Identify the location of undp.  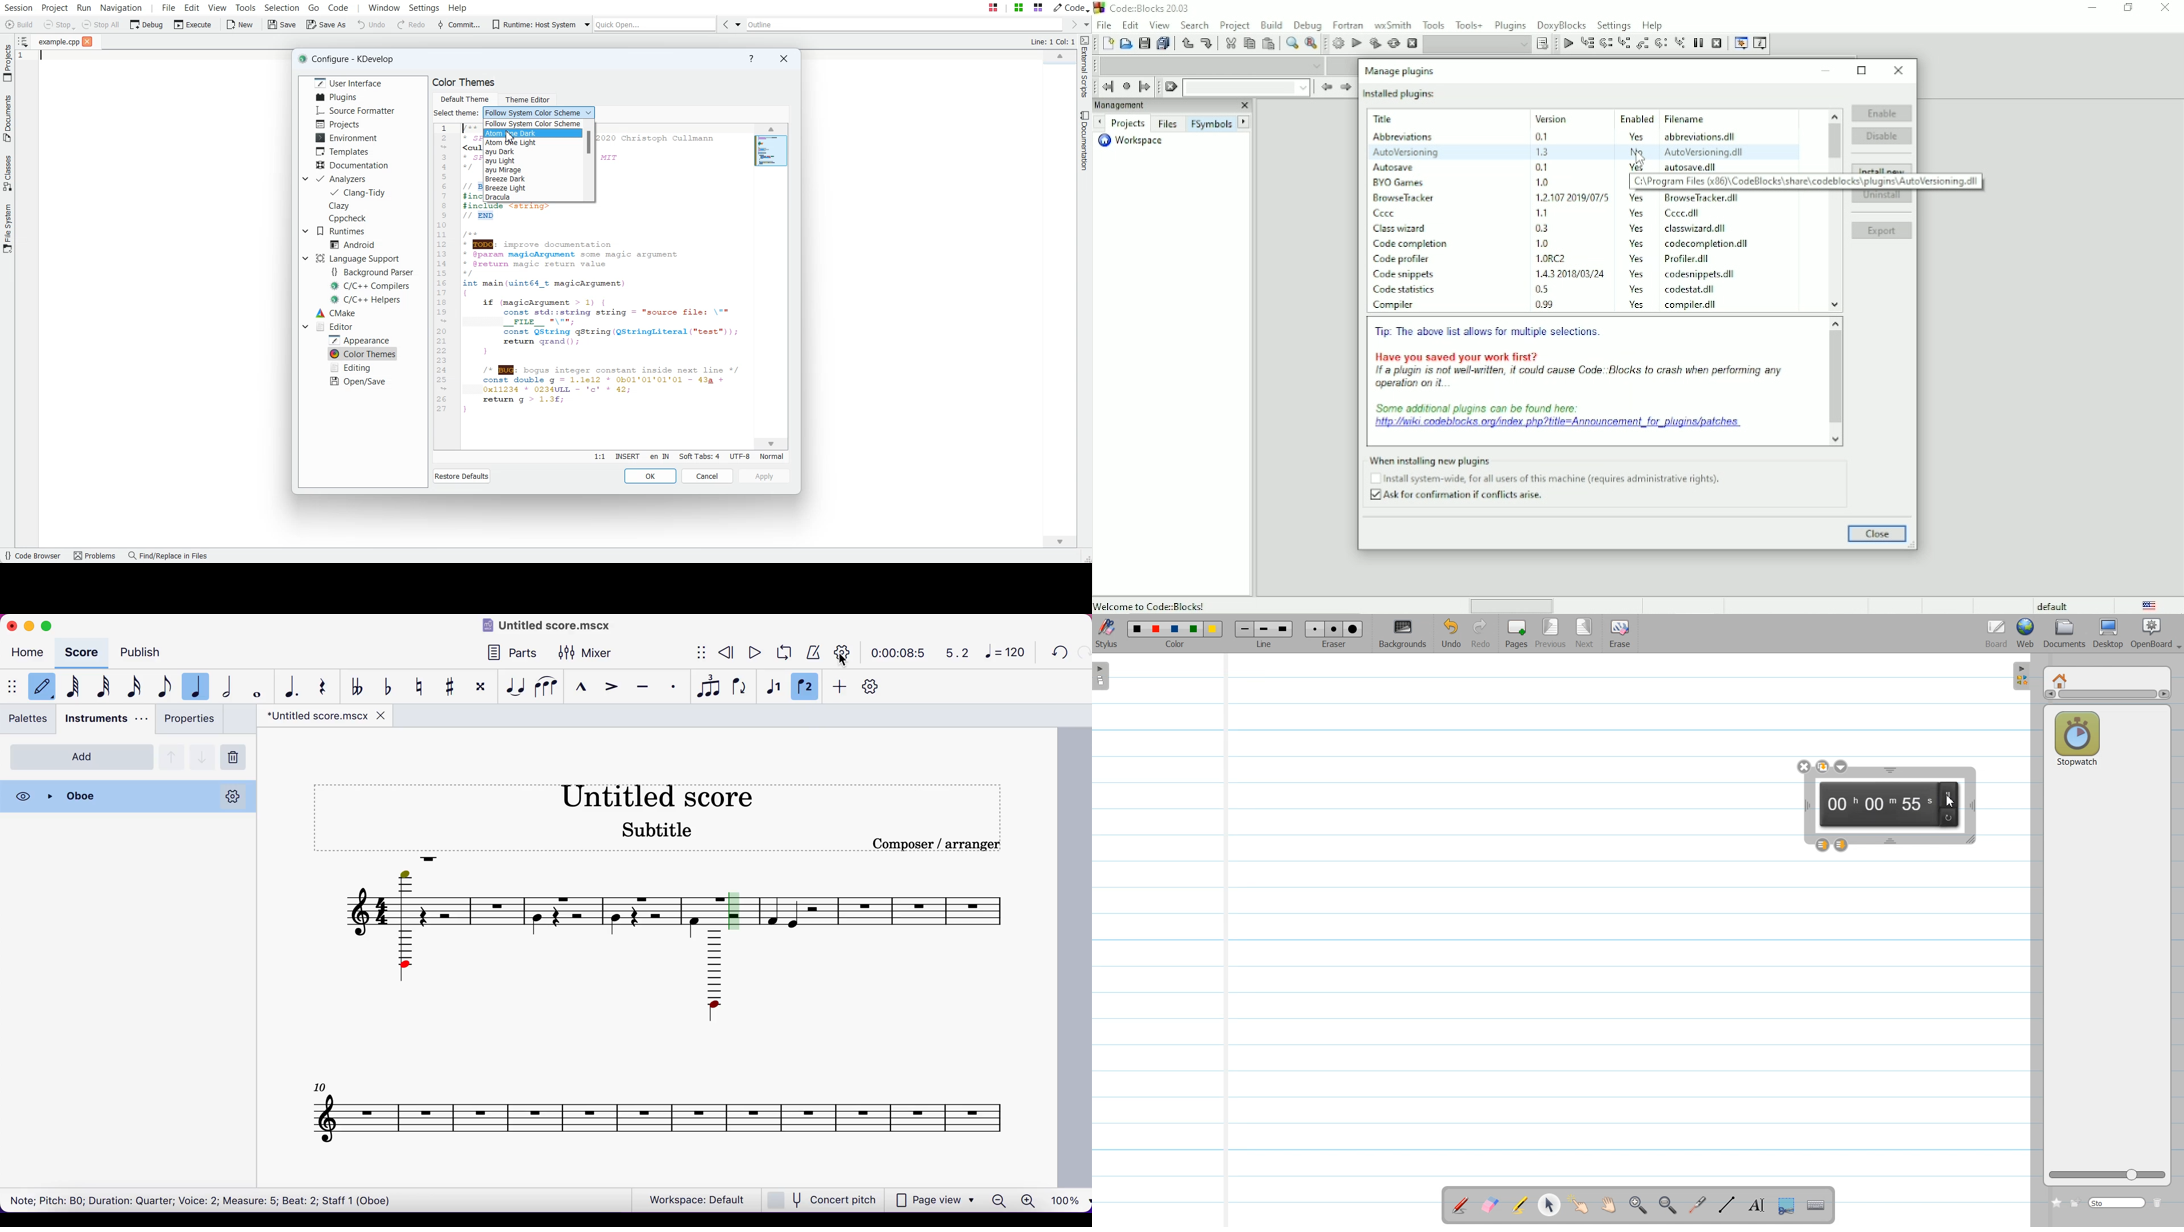
(1057, 653).